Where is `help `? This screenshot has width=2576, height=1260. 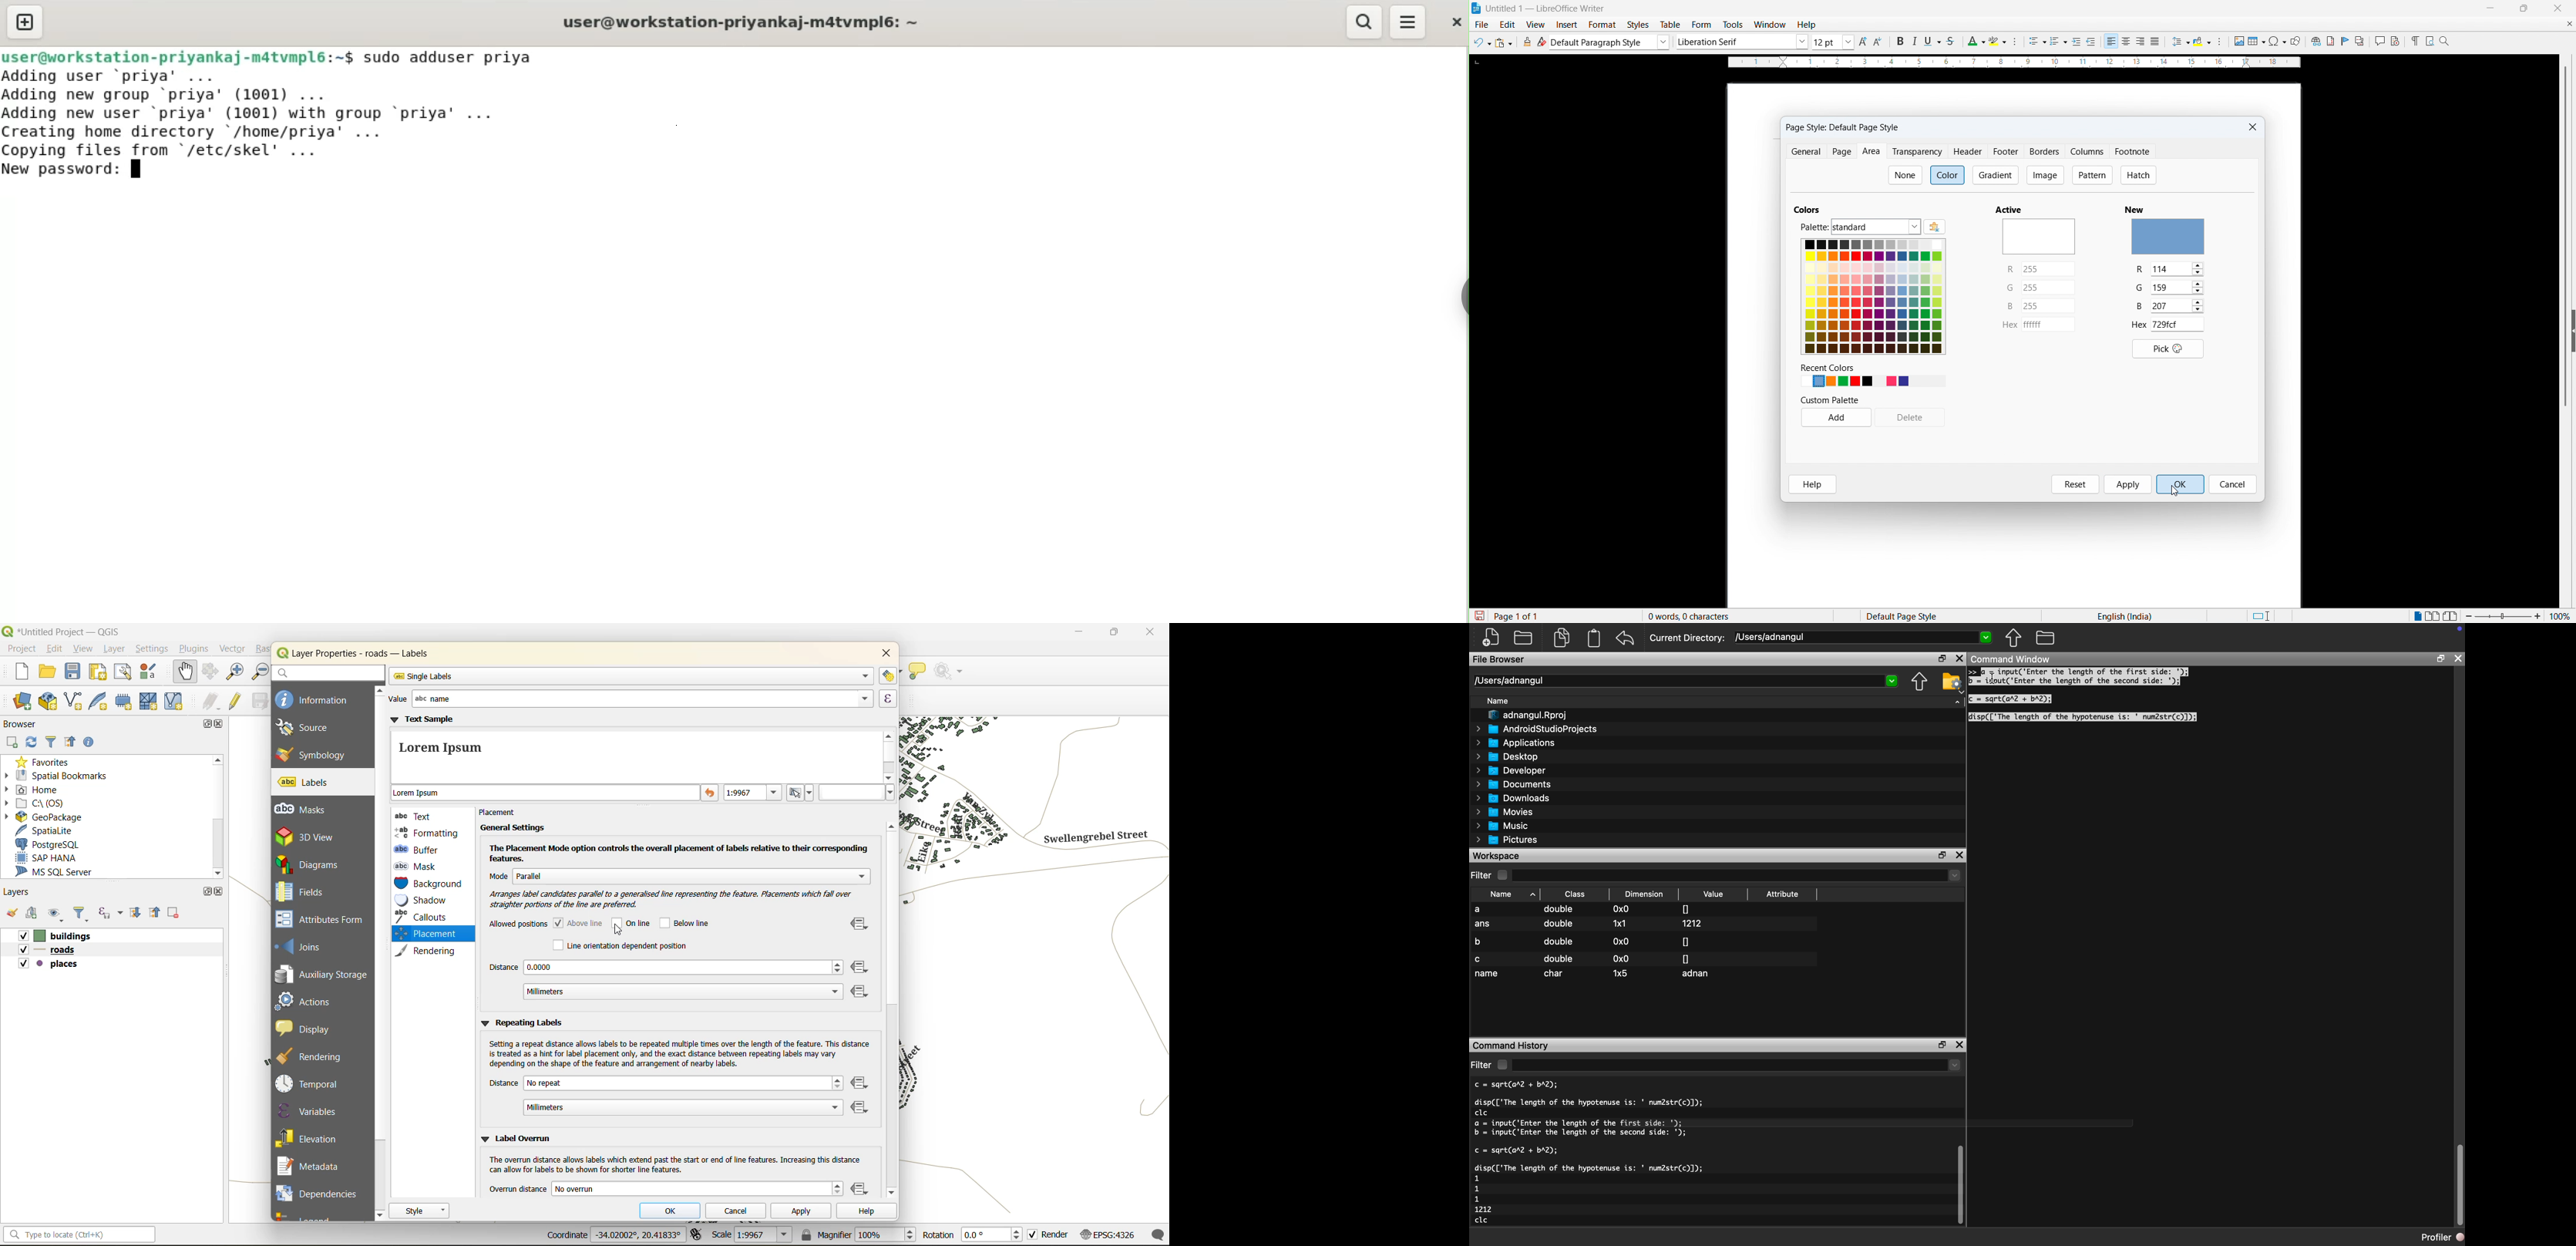
help  is located at coordinates (1807, 25).